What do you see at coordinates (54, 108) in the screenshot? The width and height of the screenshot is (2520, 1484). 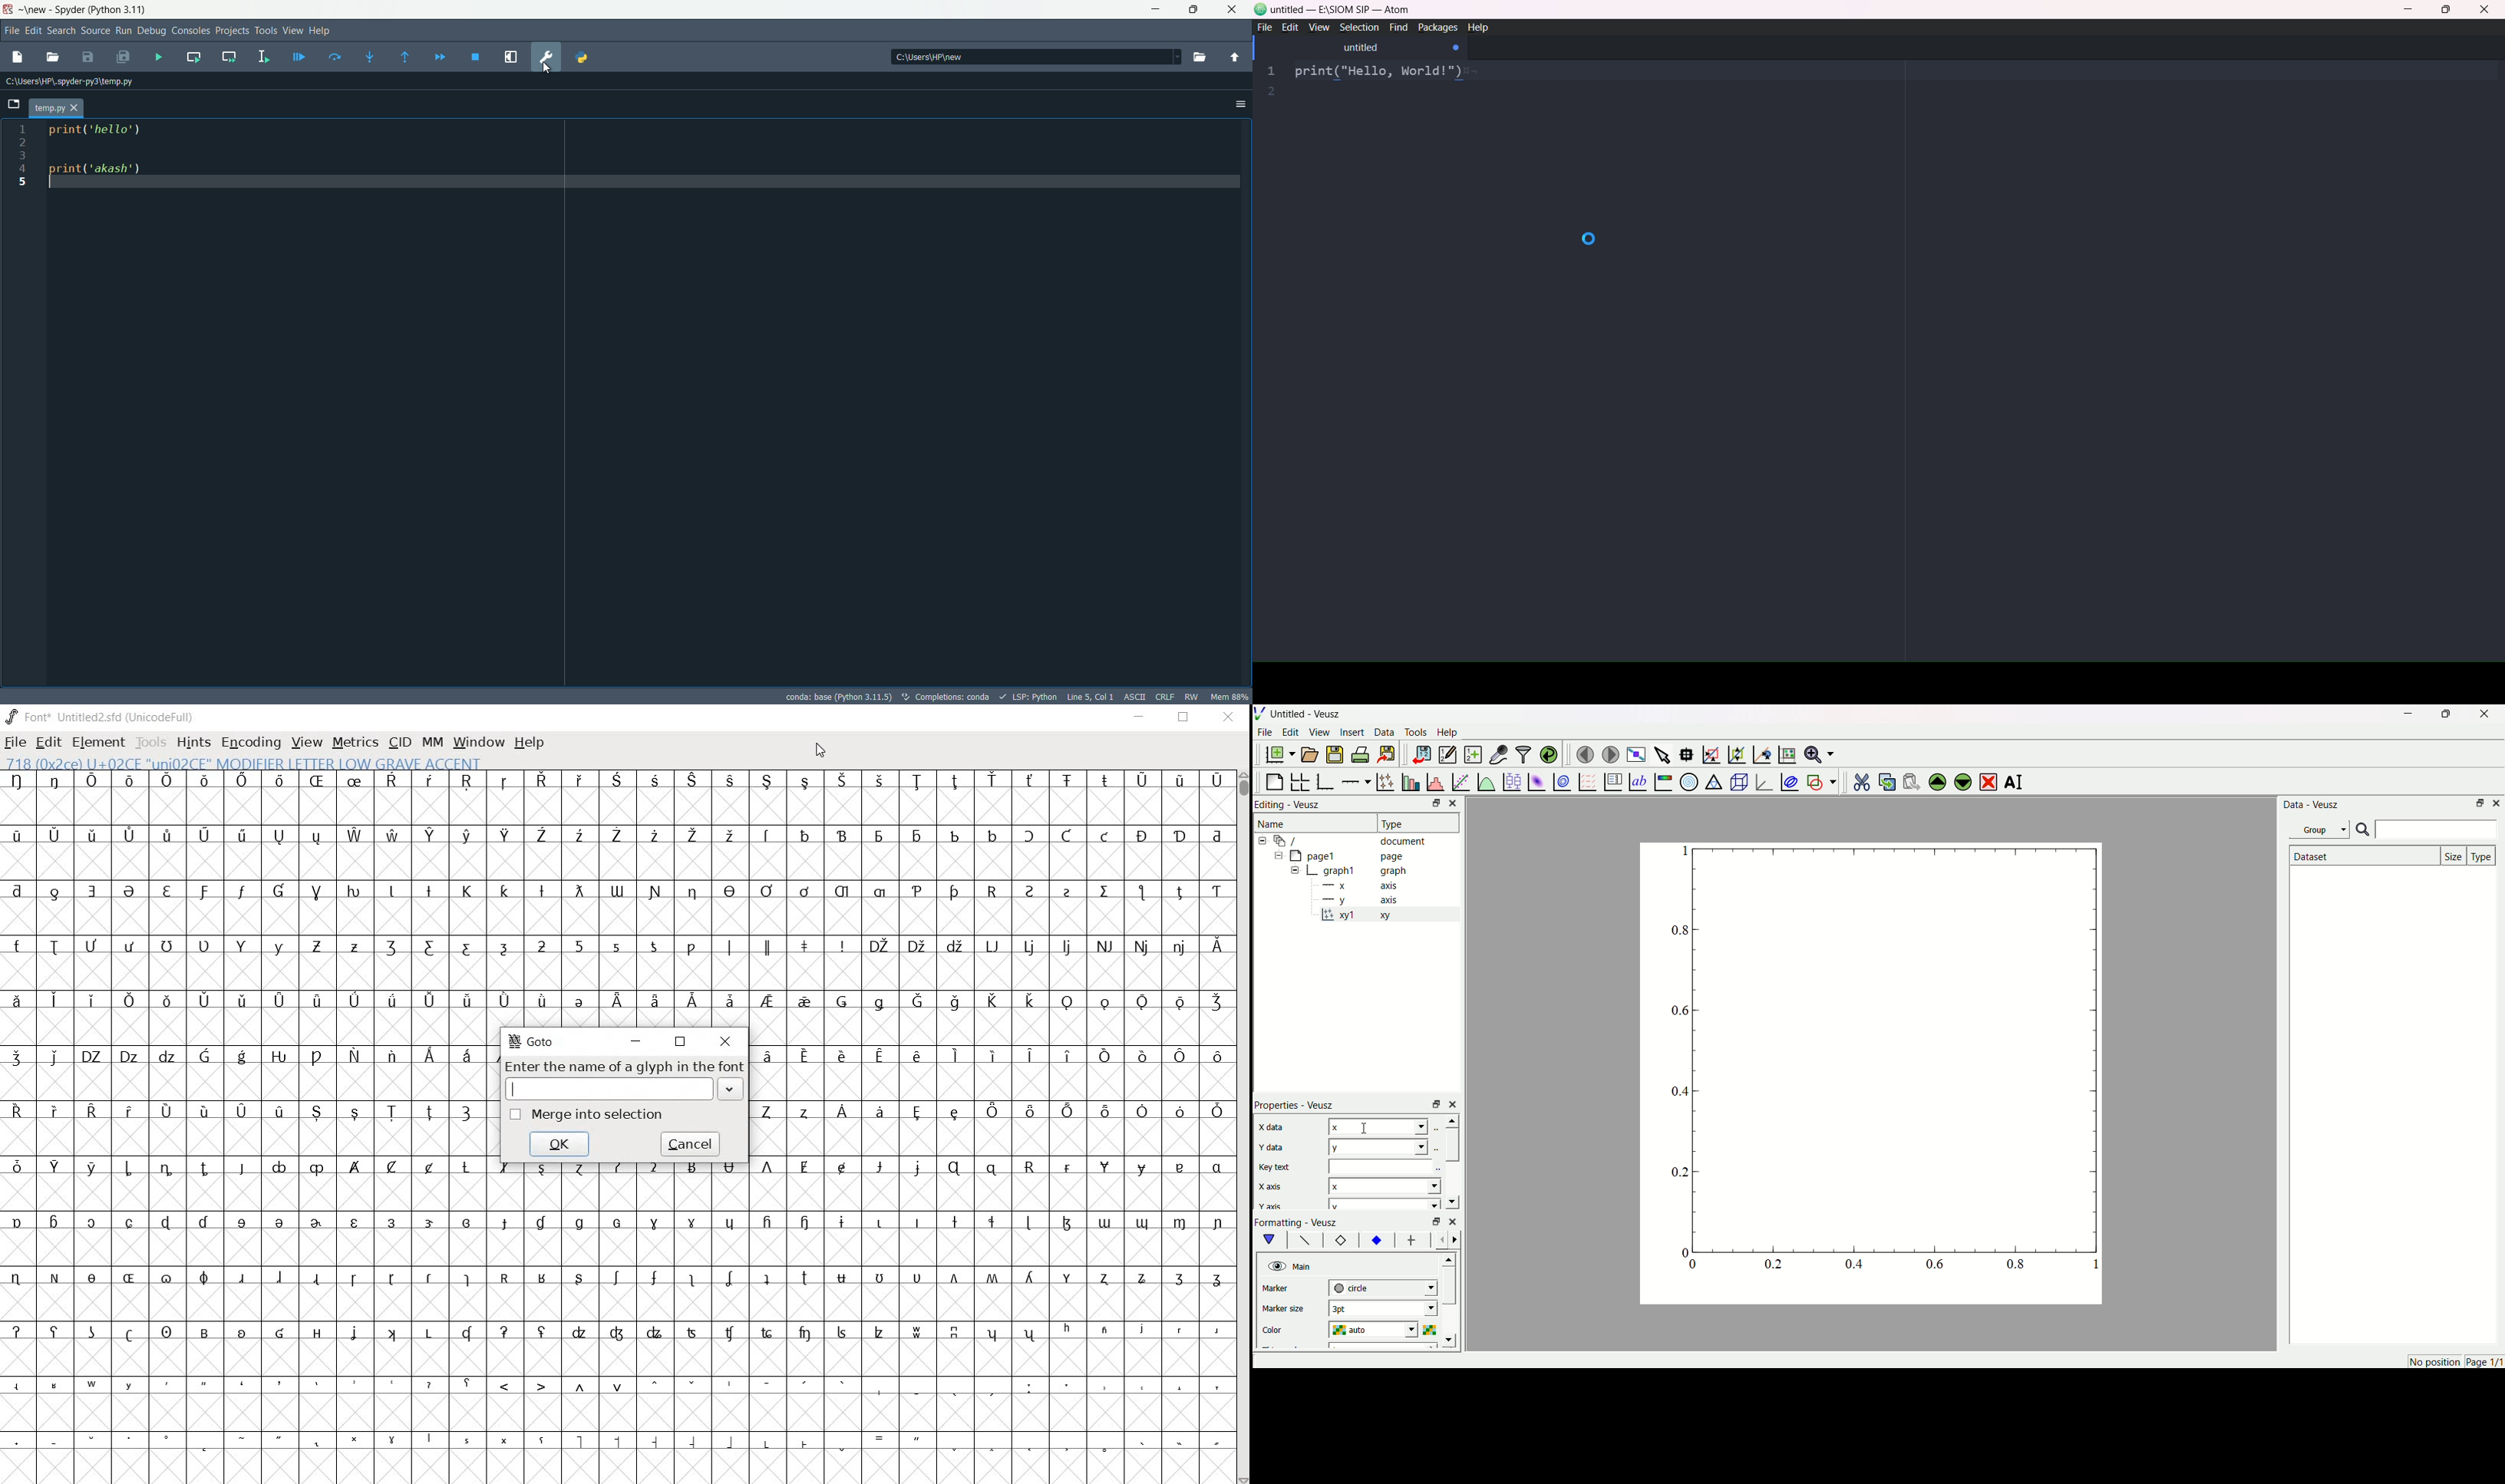 I see `temp.py tab` at bounding box center [54, 108].